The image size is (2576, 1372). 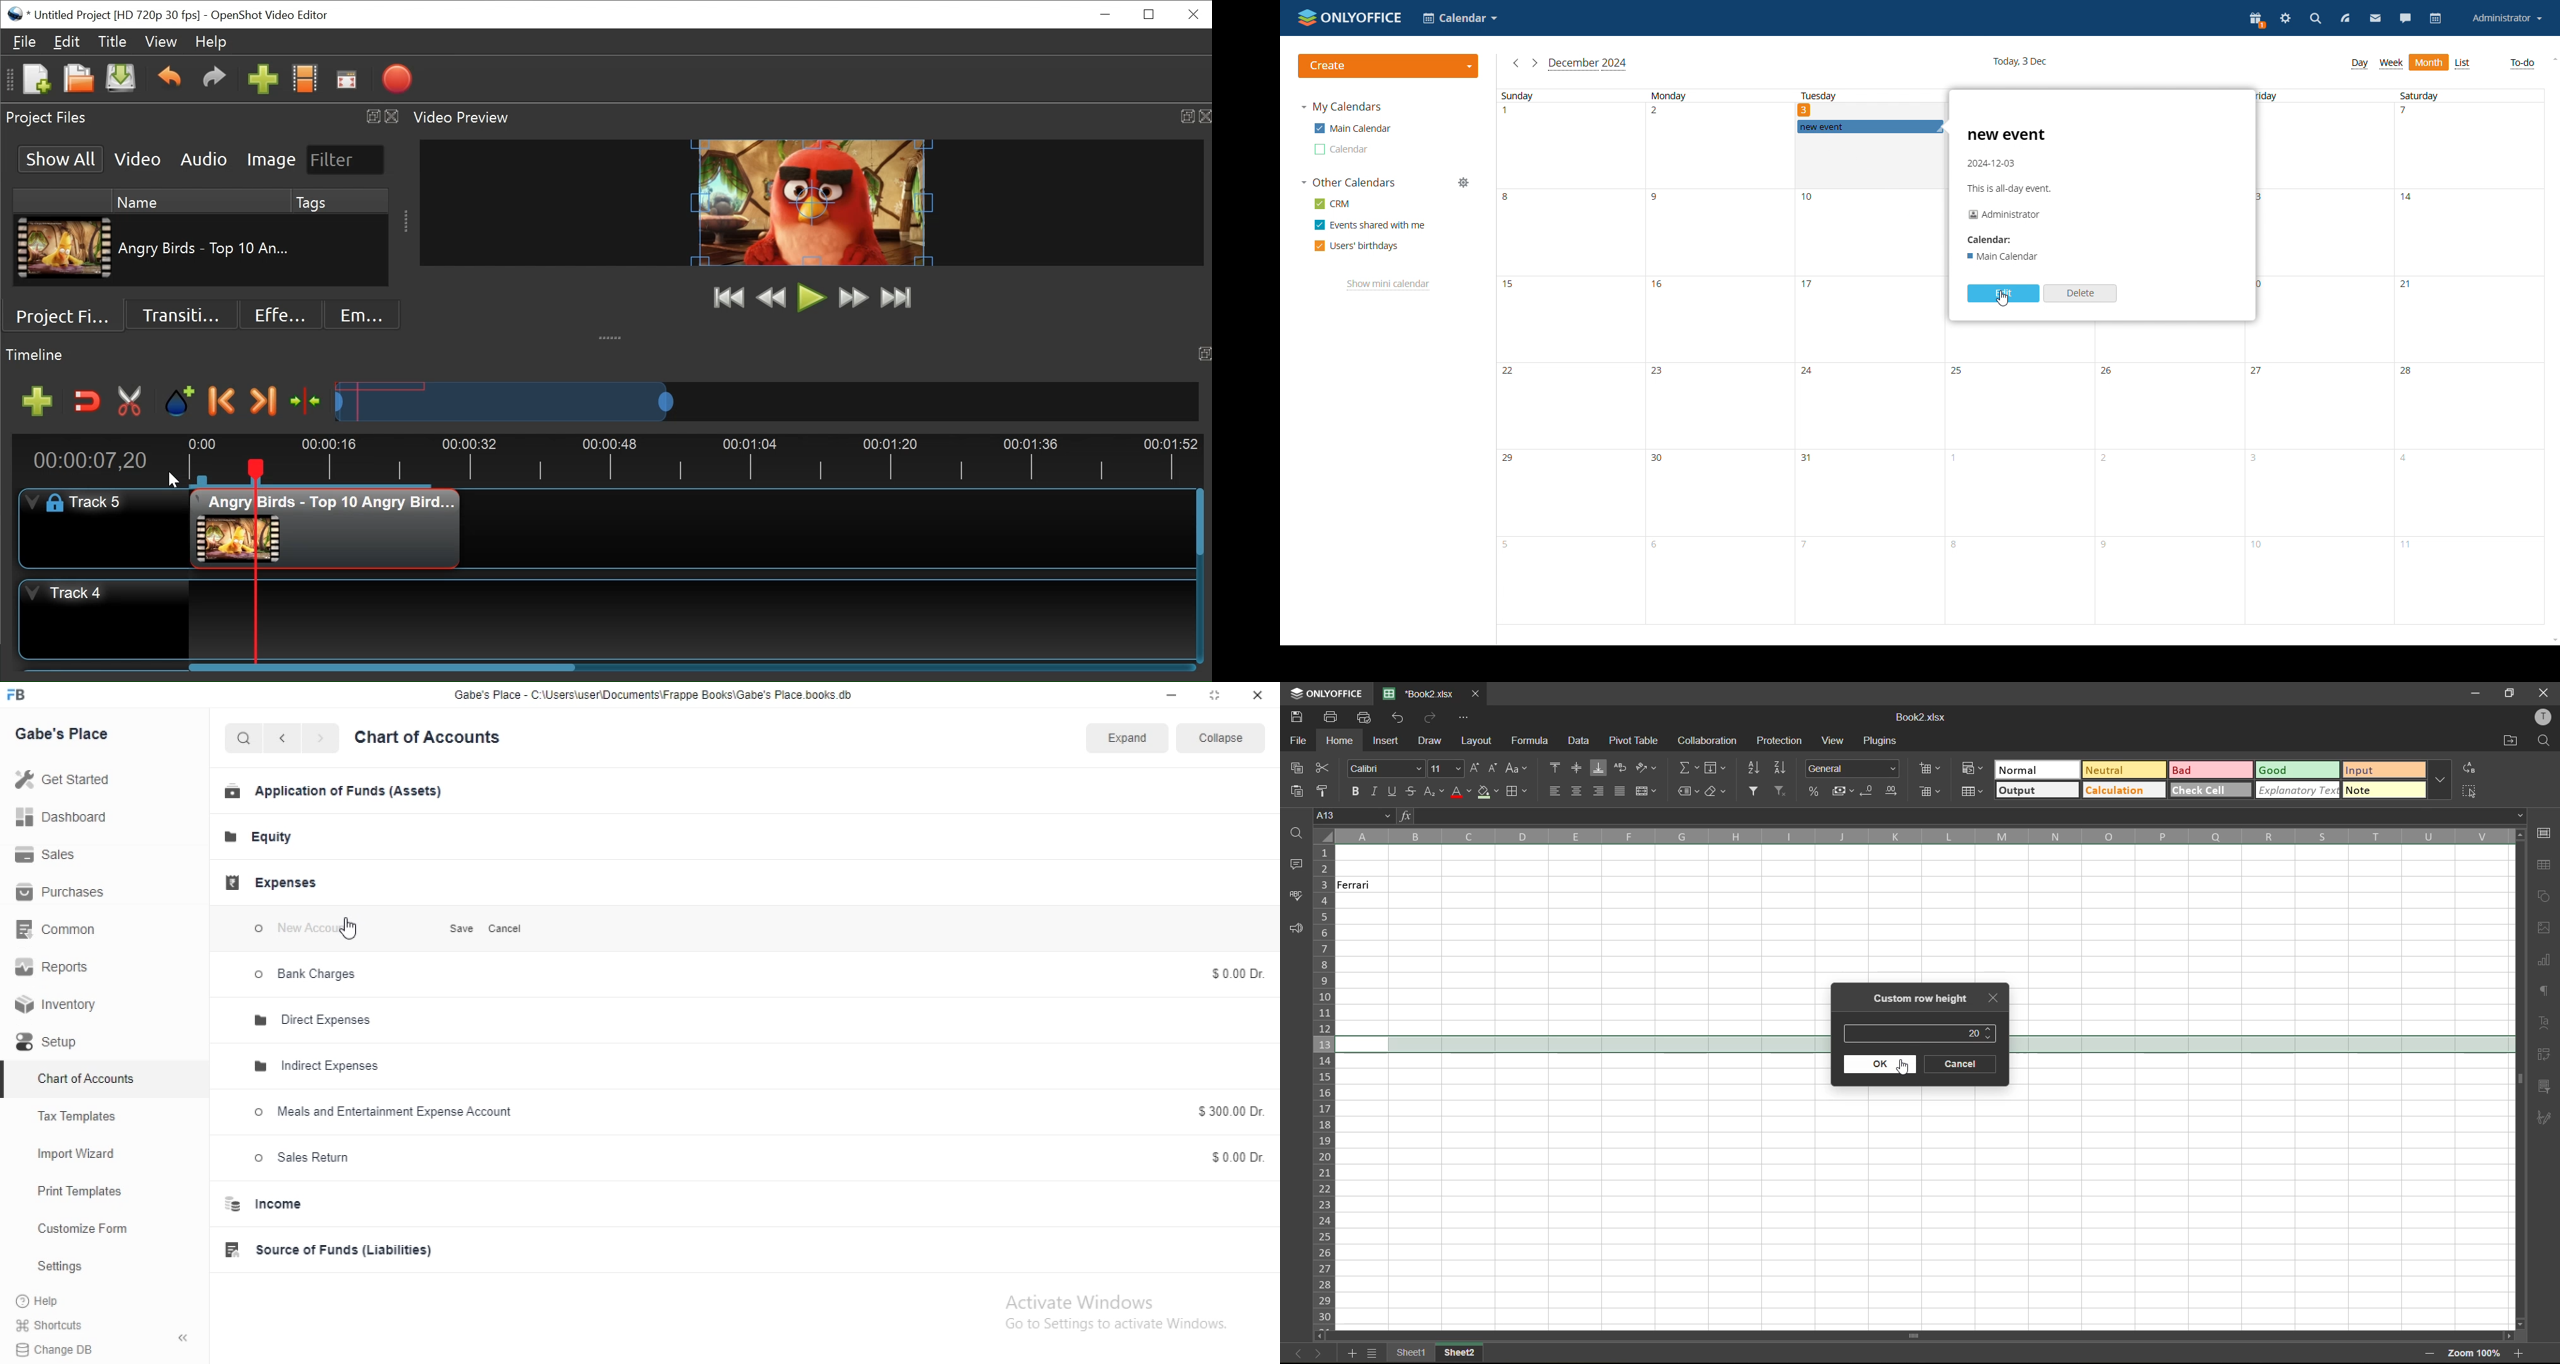 What do you see at coordinates (1460, 1354) in the screenshot?
I see `sheet names` at bounding box center [1460, 1354].